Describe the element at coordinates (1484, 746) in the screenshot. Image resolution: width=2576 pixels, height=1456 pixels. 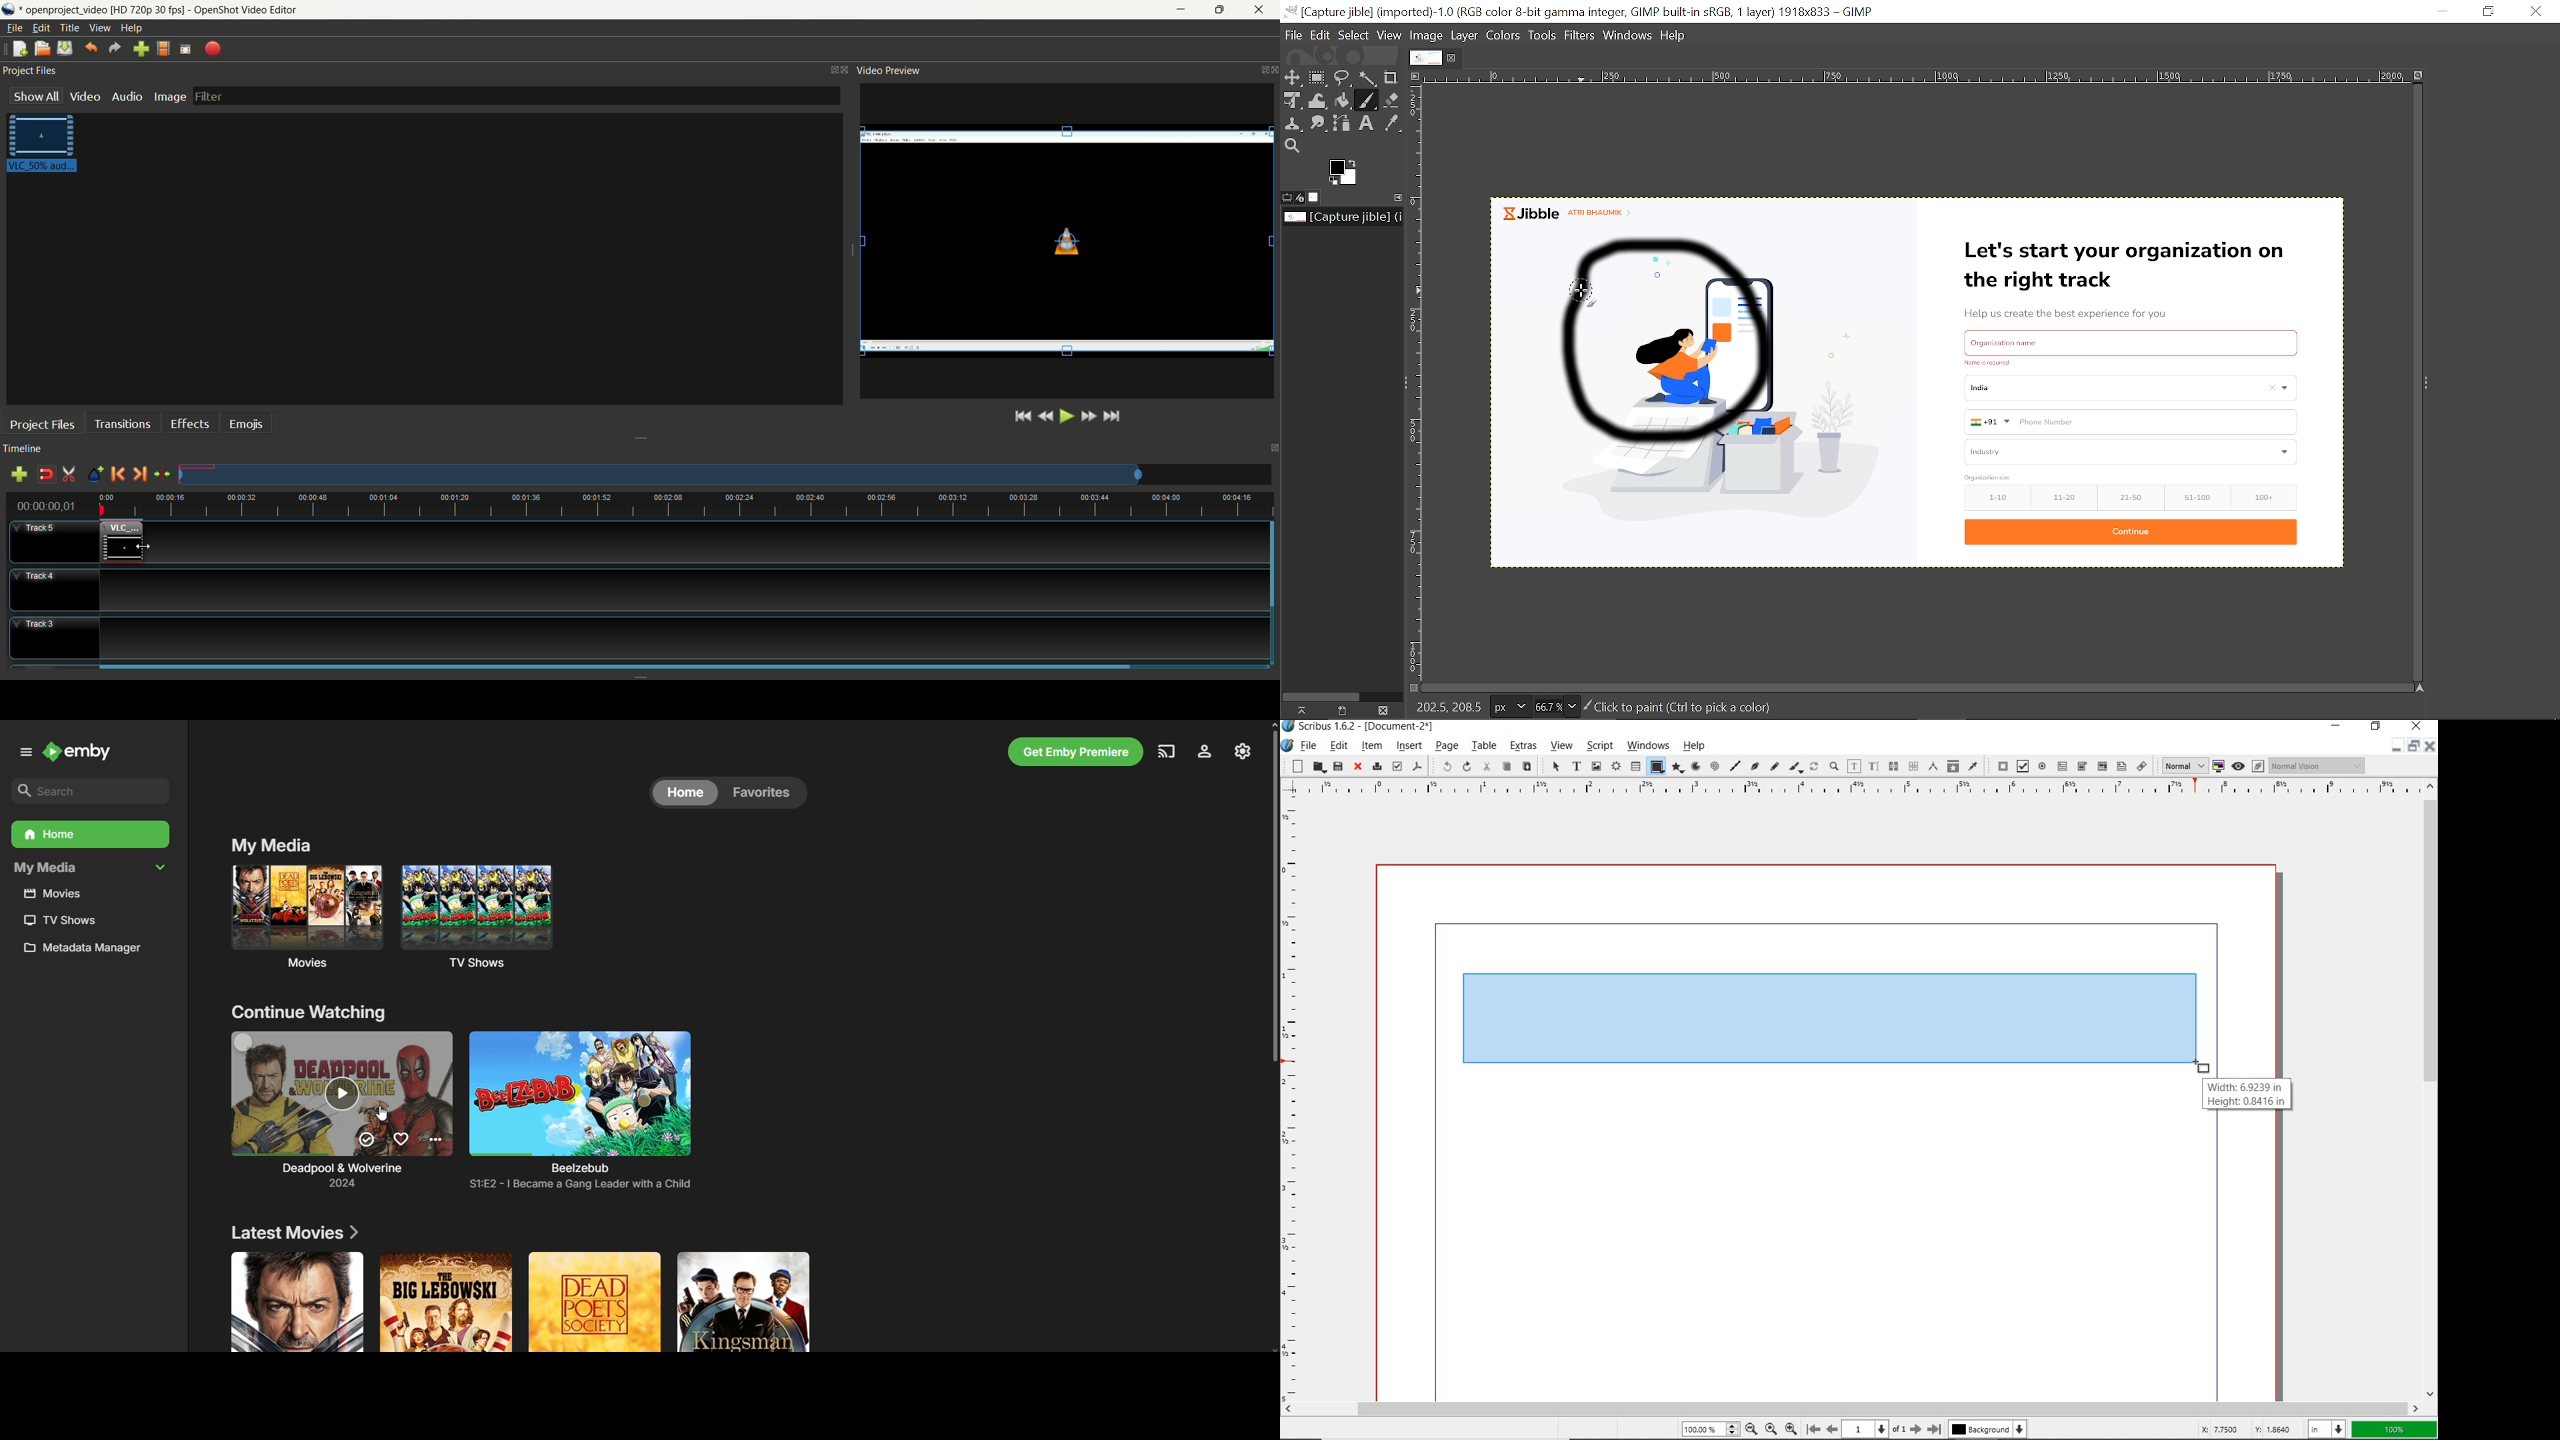
I see `table` at that location.